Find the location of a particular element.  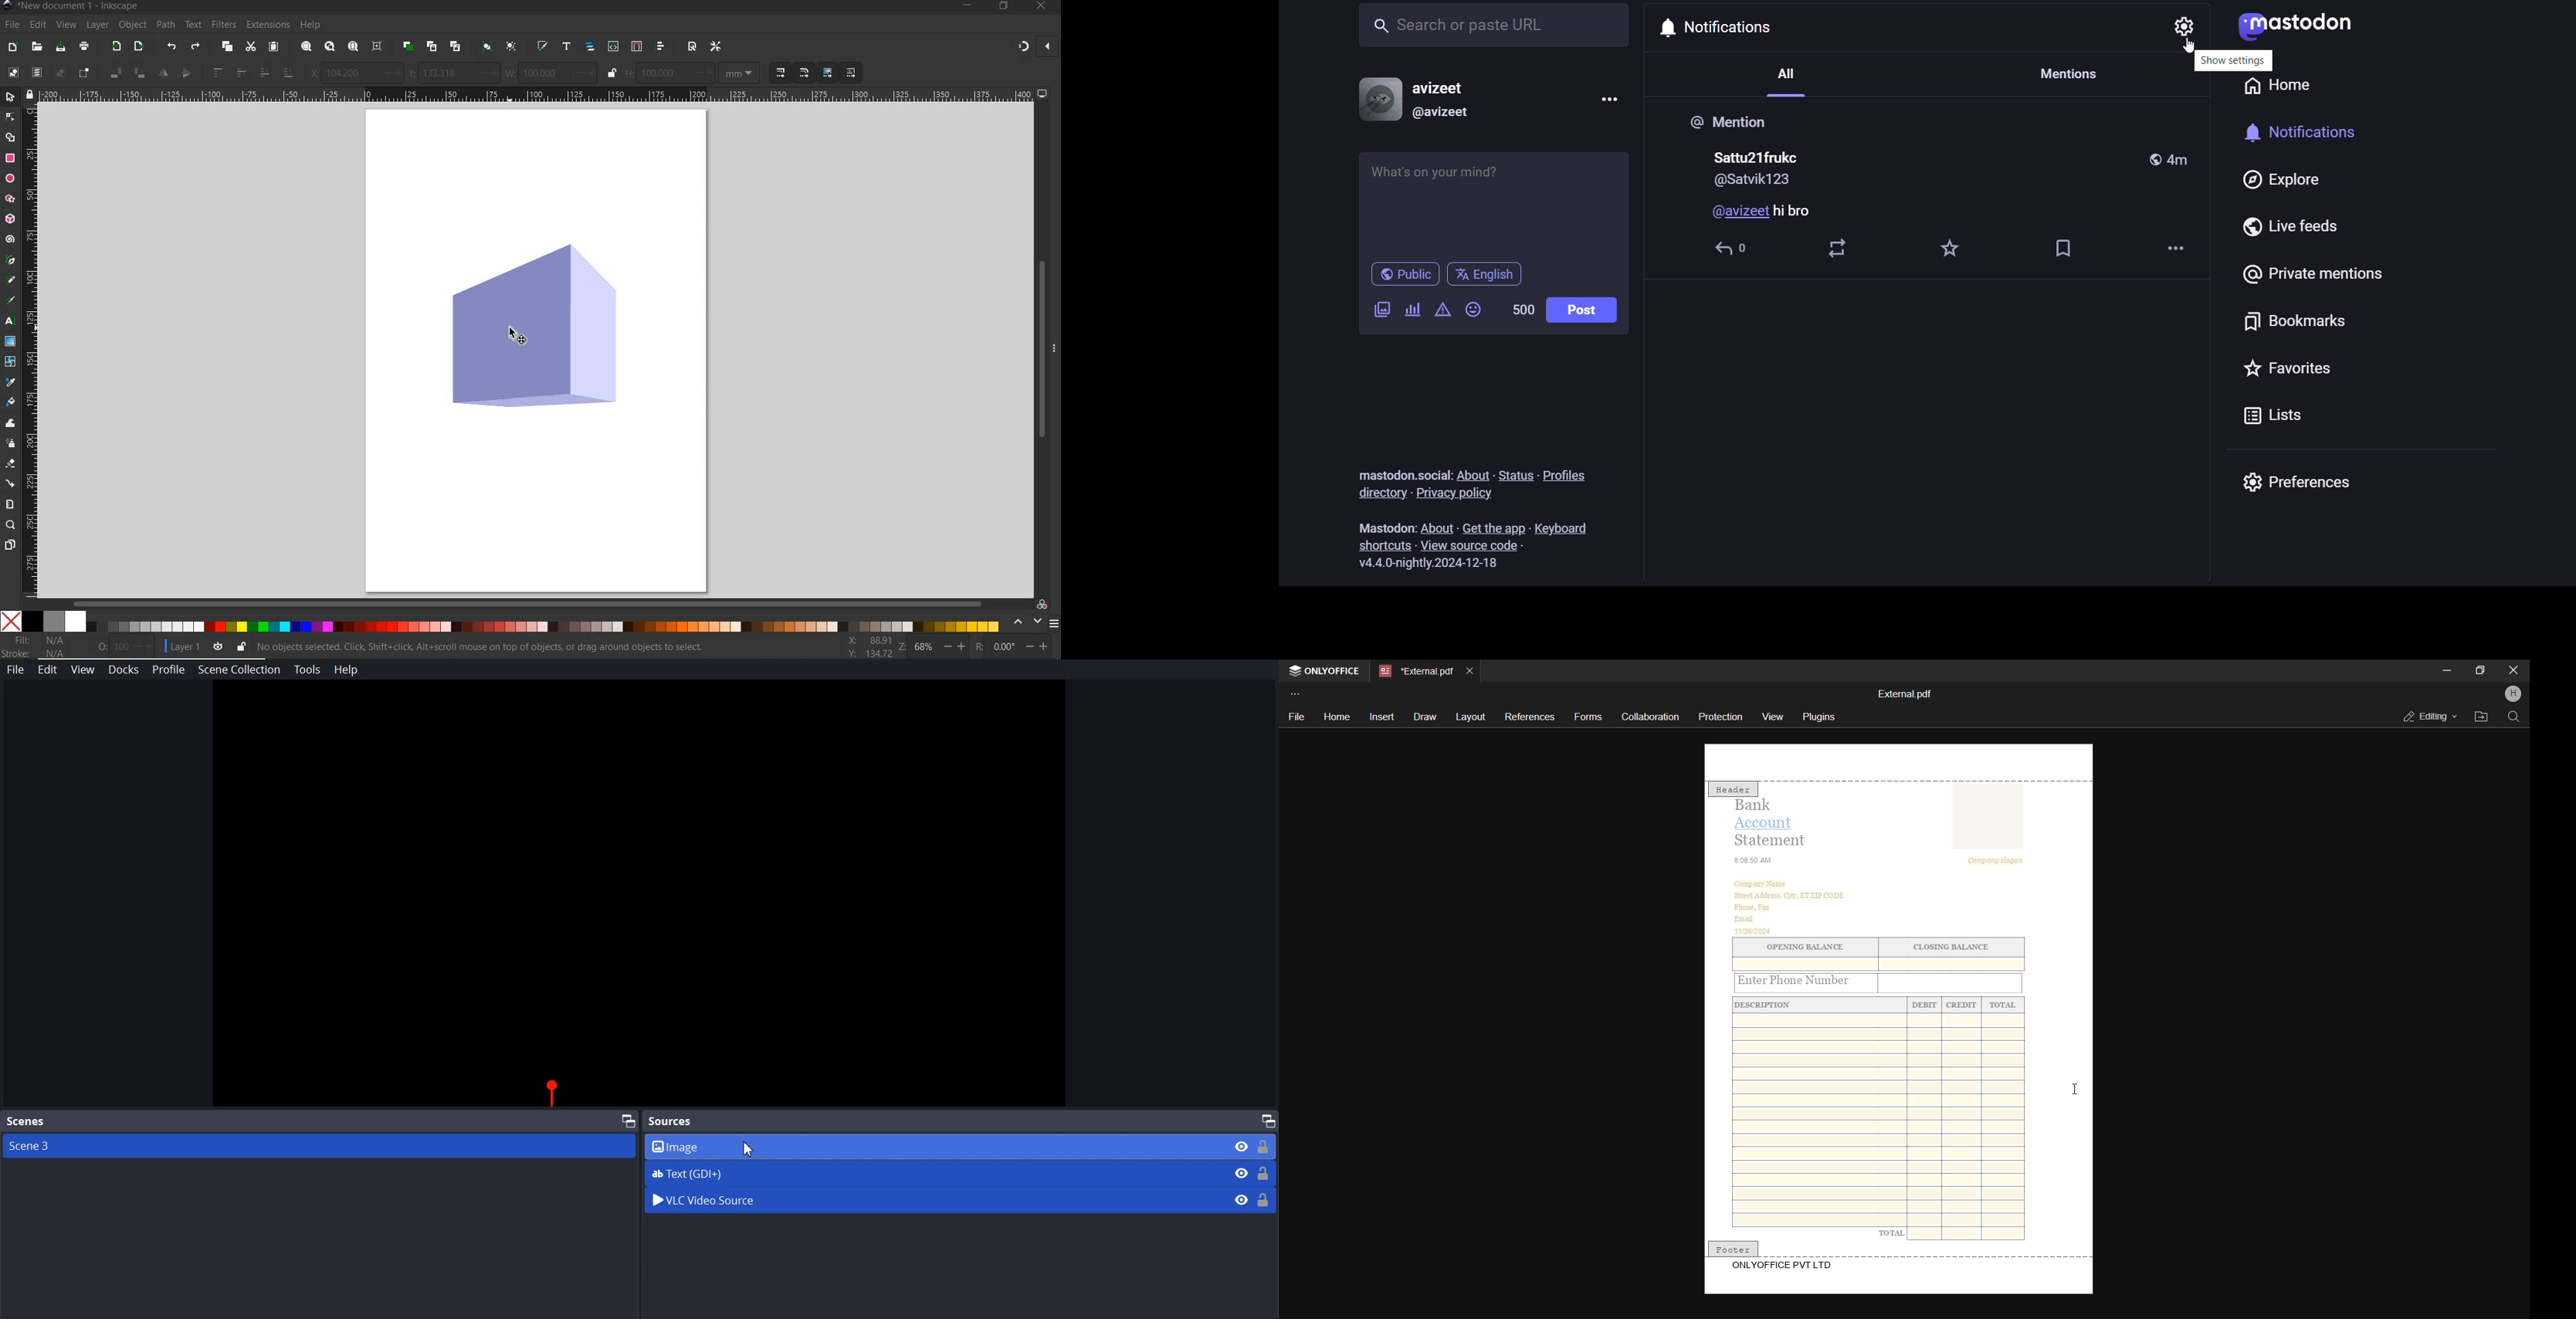

computer icon is located at coordinates (1045, 93).